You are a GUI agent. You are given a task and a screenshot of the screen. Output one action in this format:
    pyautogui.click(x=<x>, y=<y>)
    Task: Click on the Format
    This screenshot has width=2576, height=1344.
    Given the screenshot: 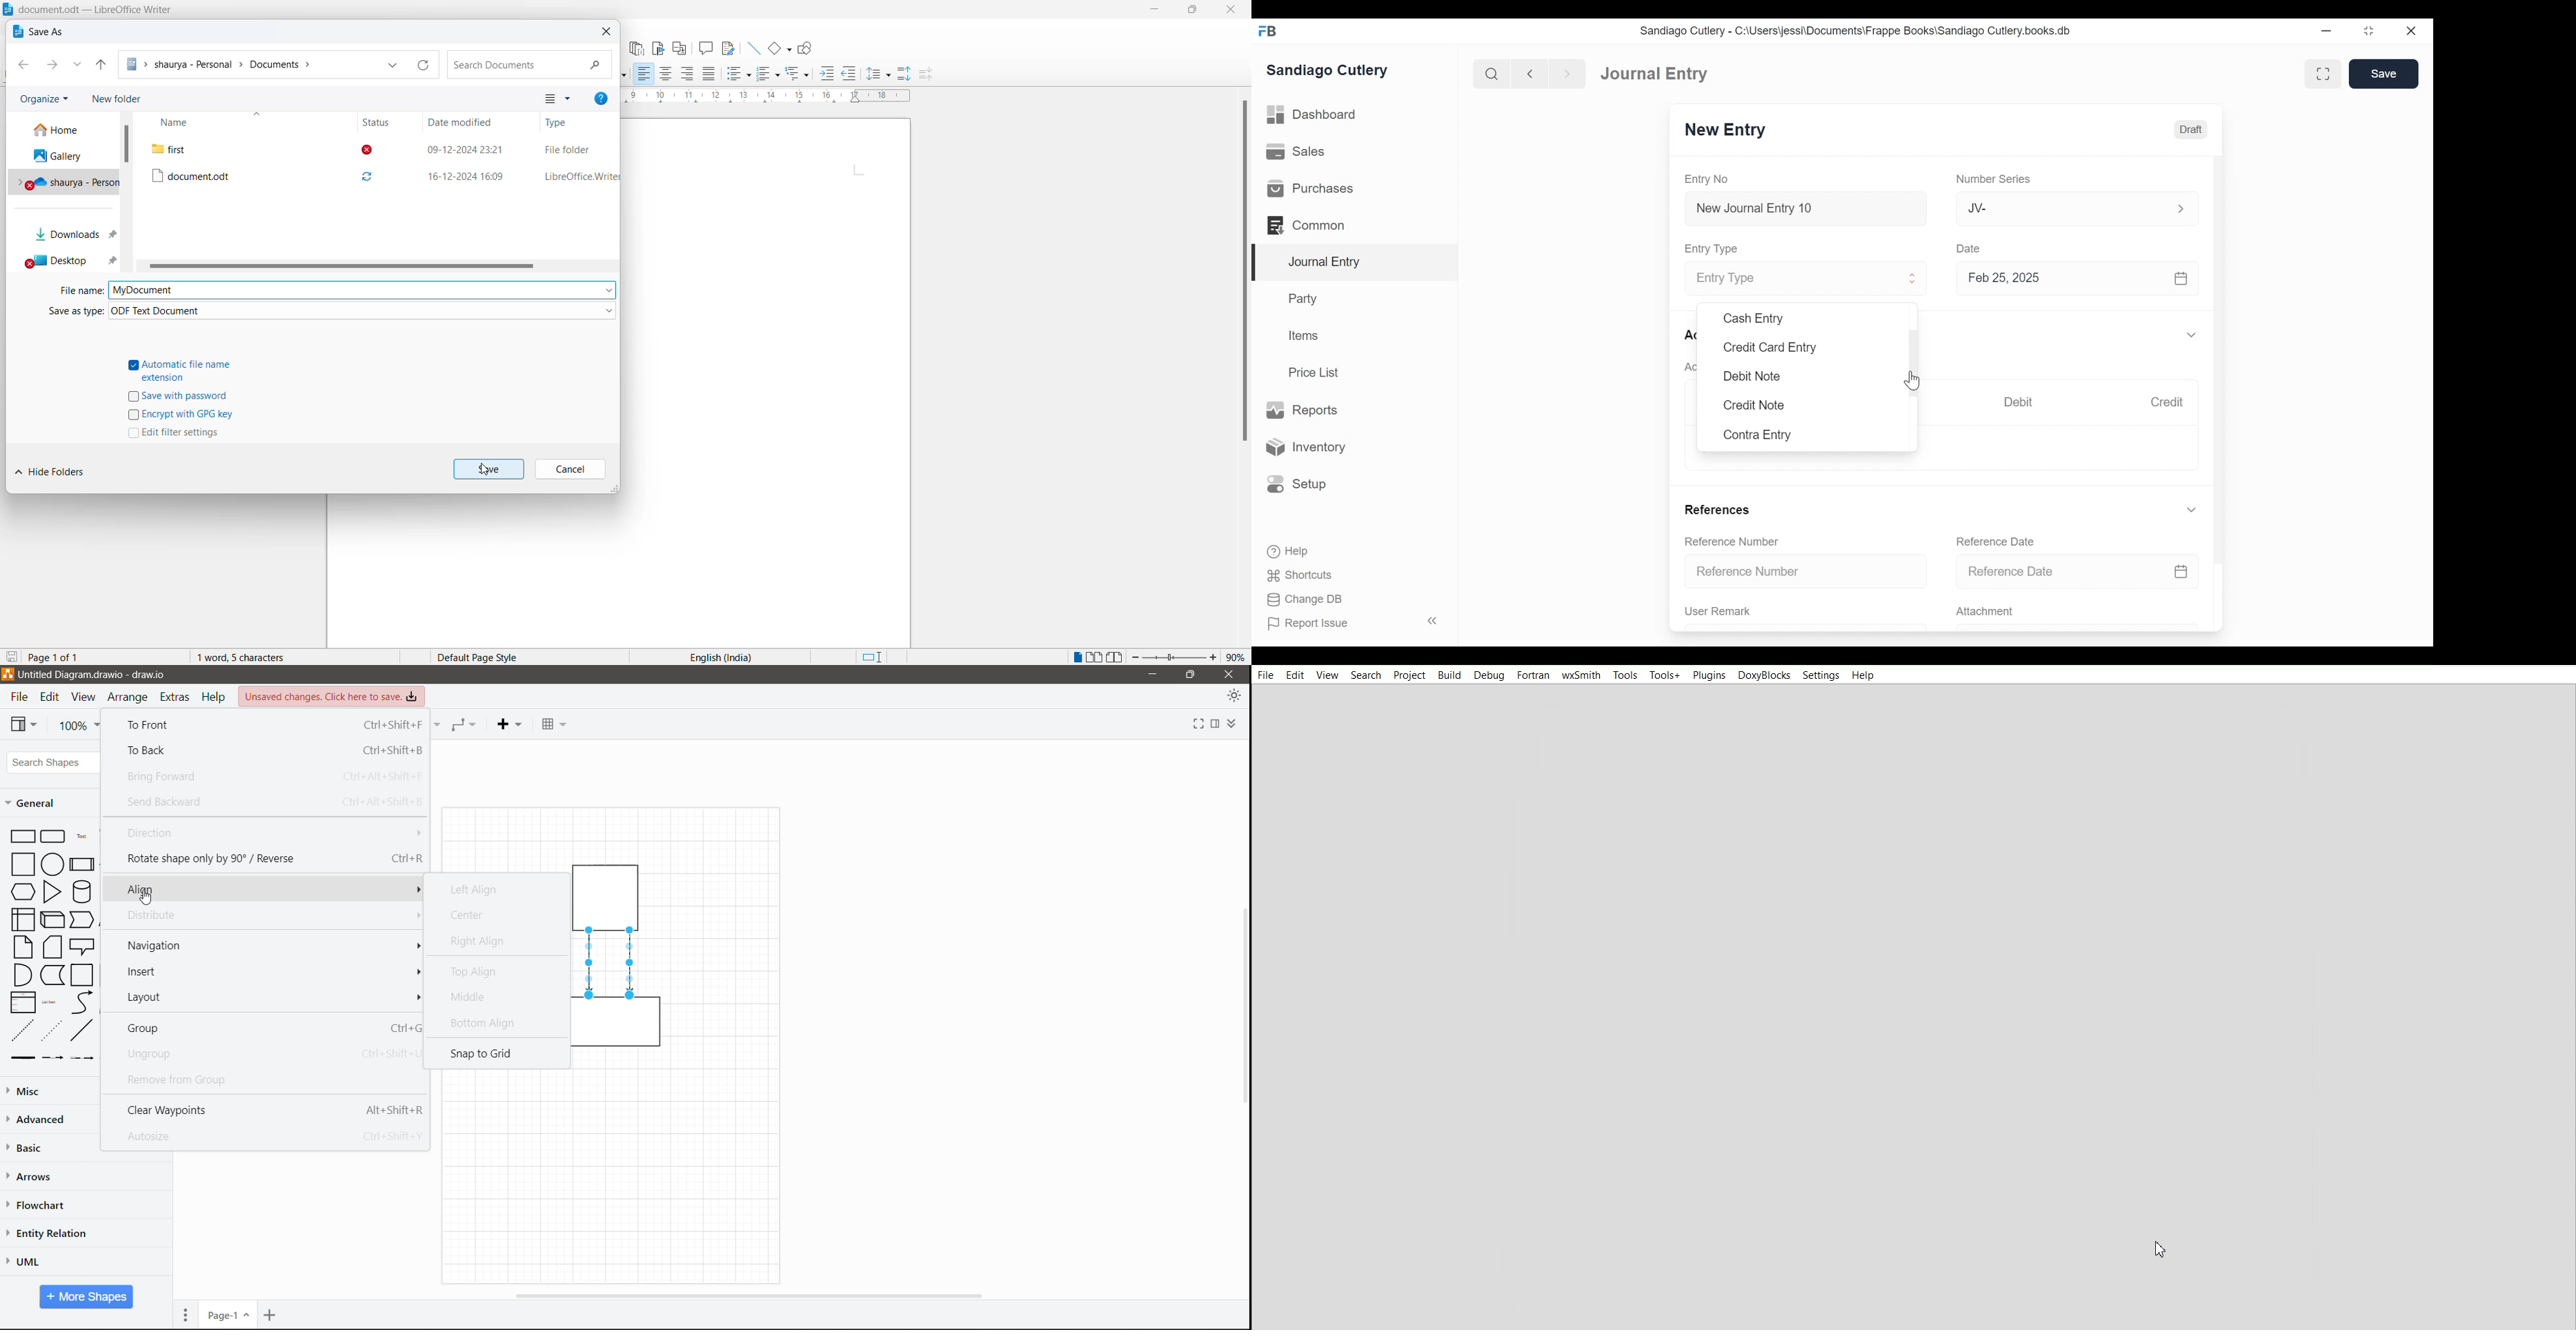 What is the action you would take?
    pyautogui.click(x=1215, y=724)
    